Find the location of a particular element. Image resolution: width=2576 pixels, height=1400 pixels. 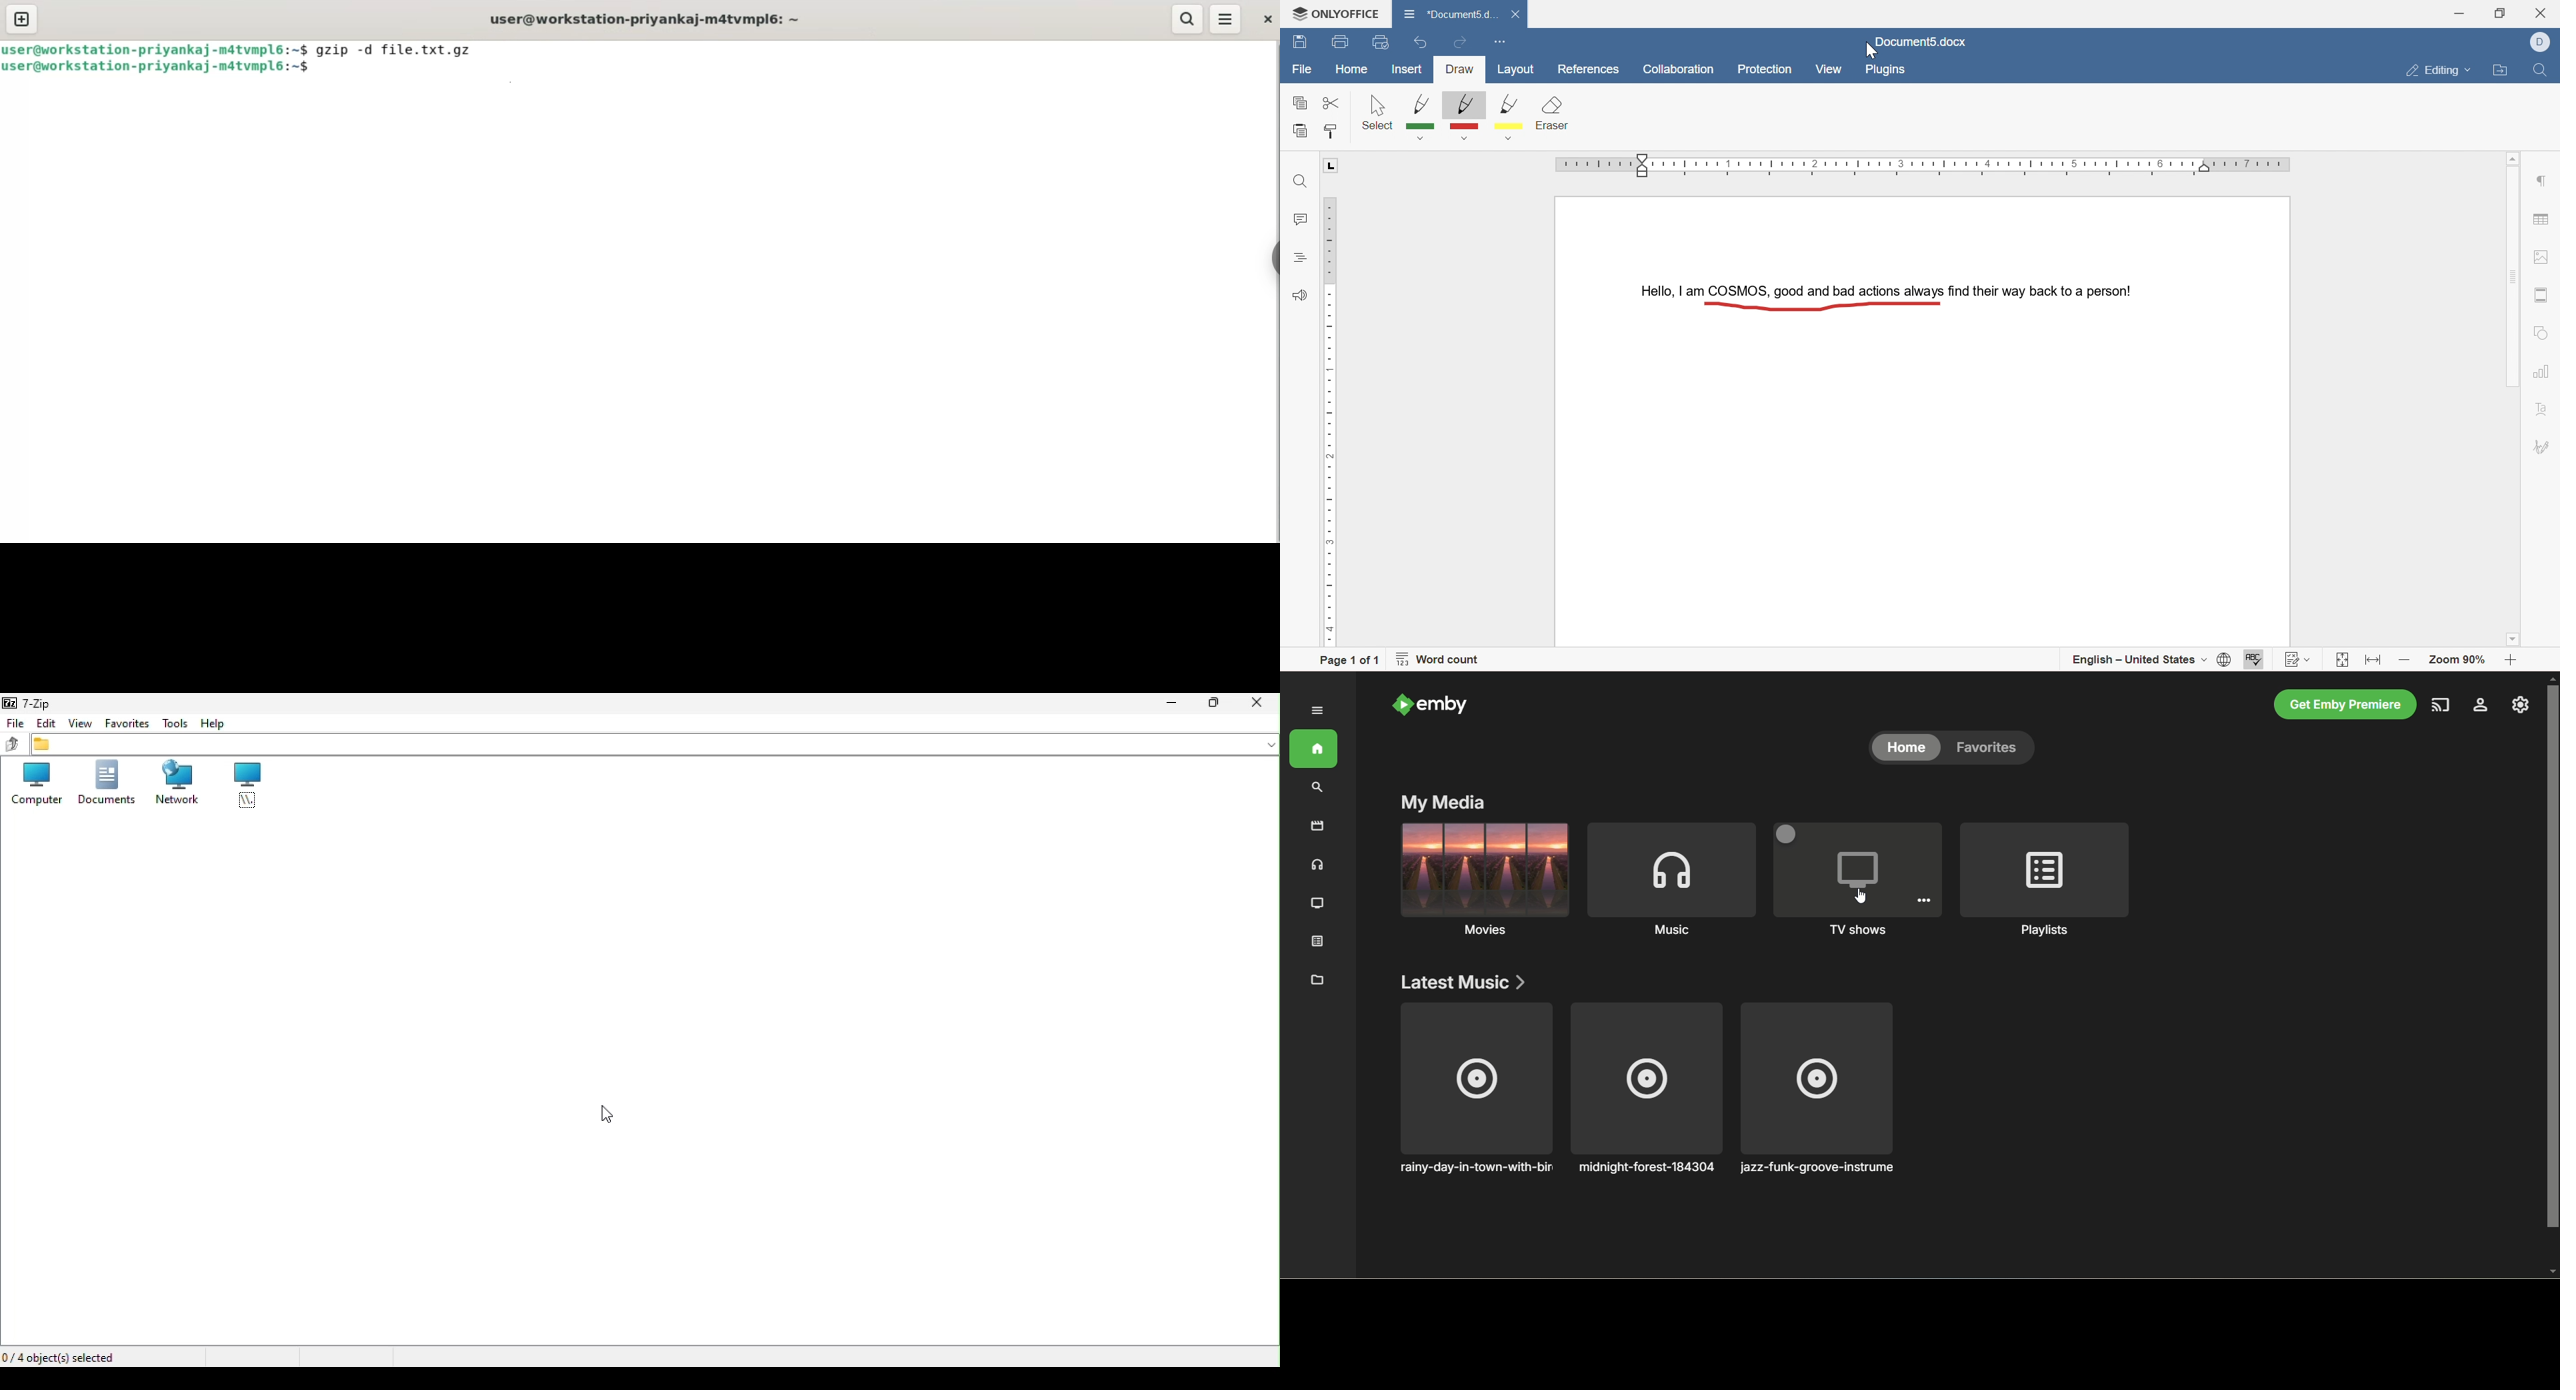

collaboration is located at coordinates (1679, 70).